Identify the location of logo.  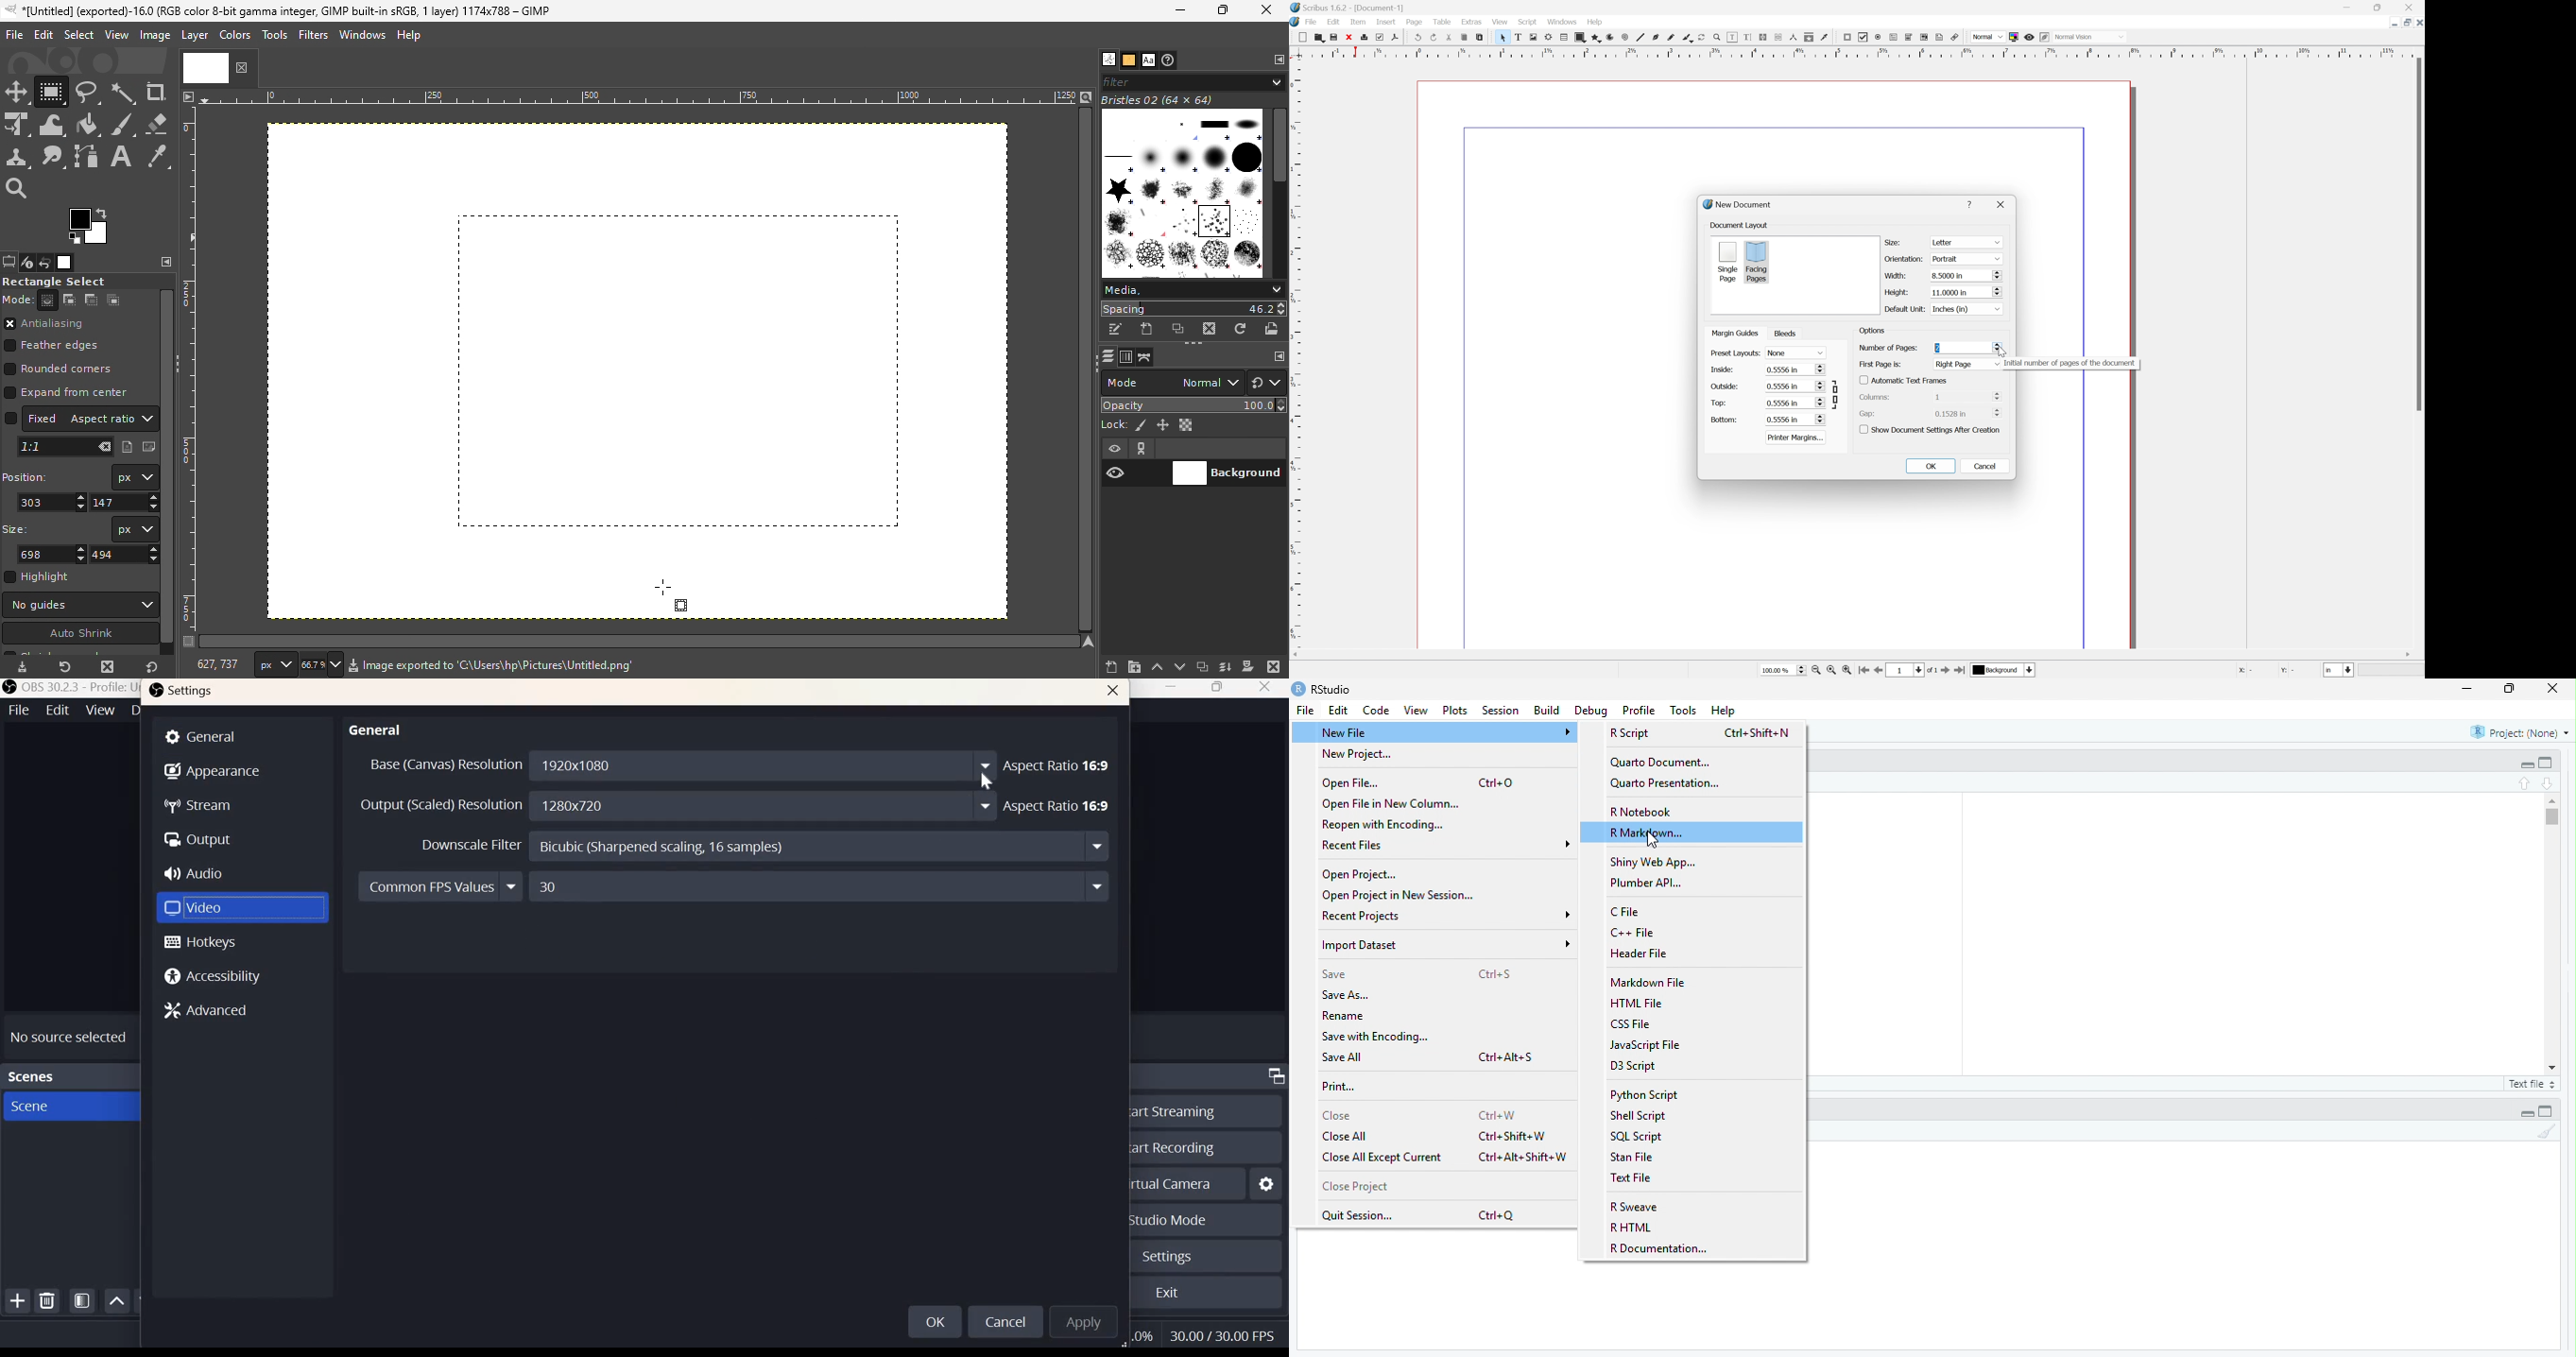
(1299, 688).